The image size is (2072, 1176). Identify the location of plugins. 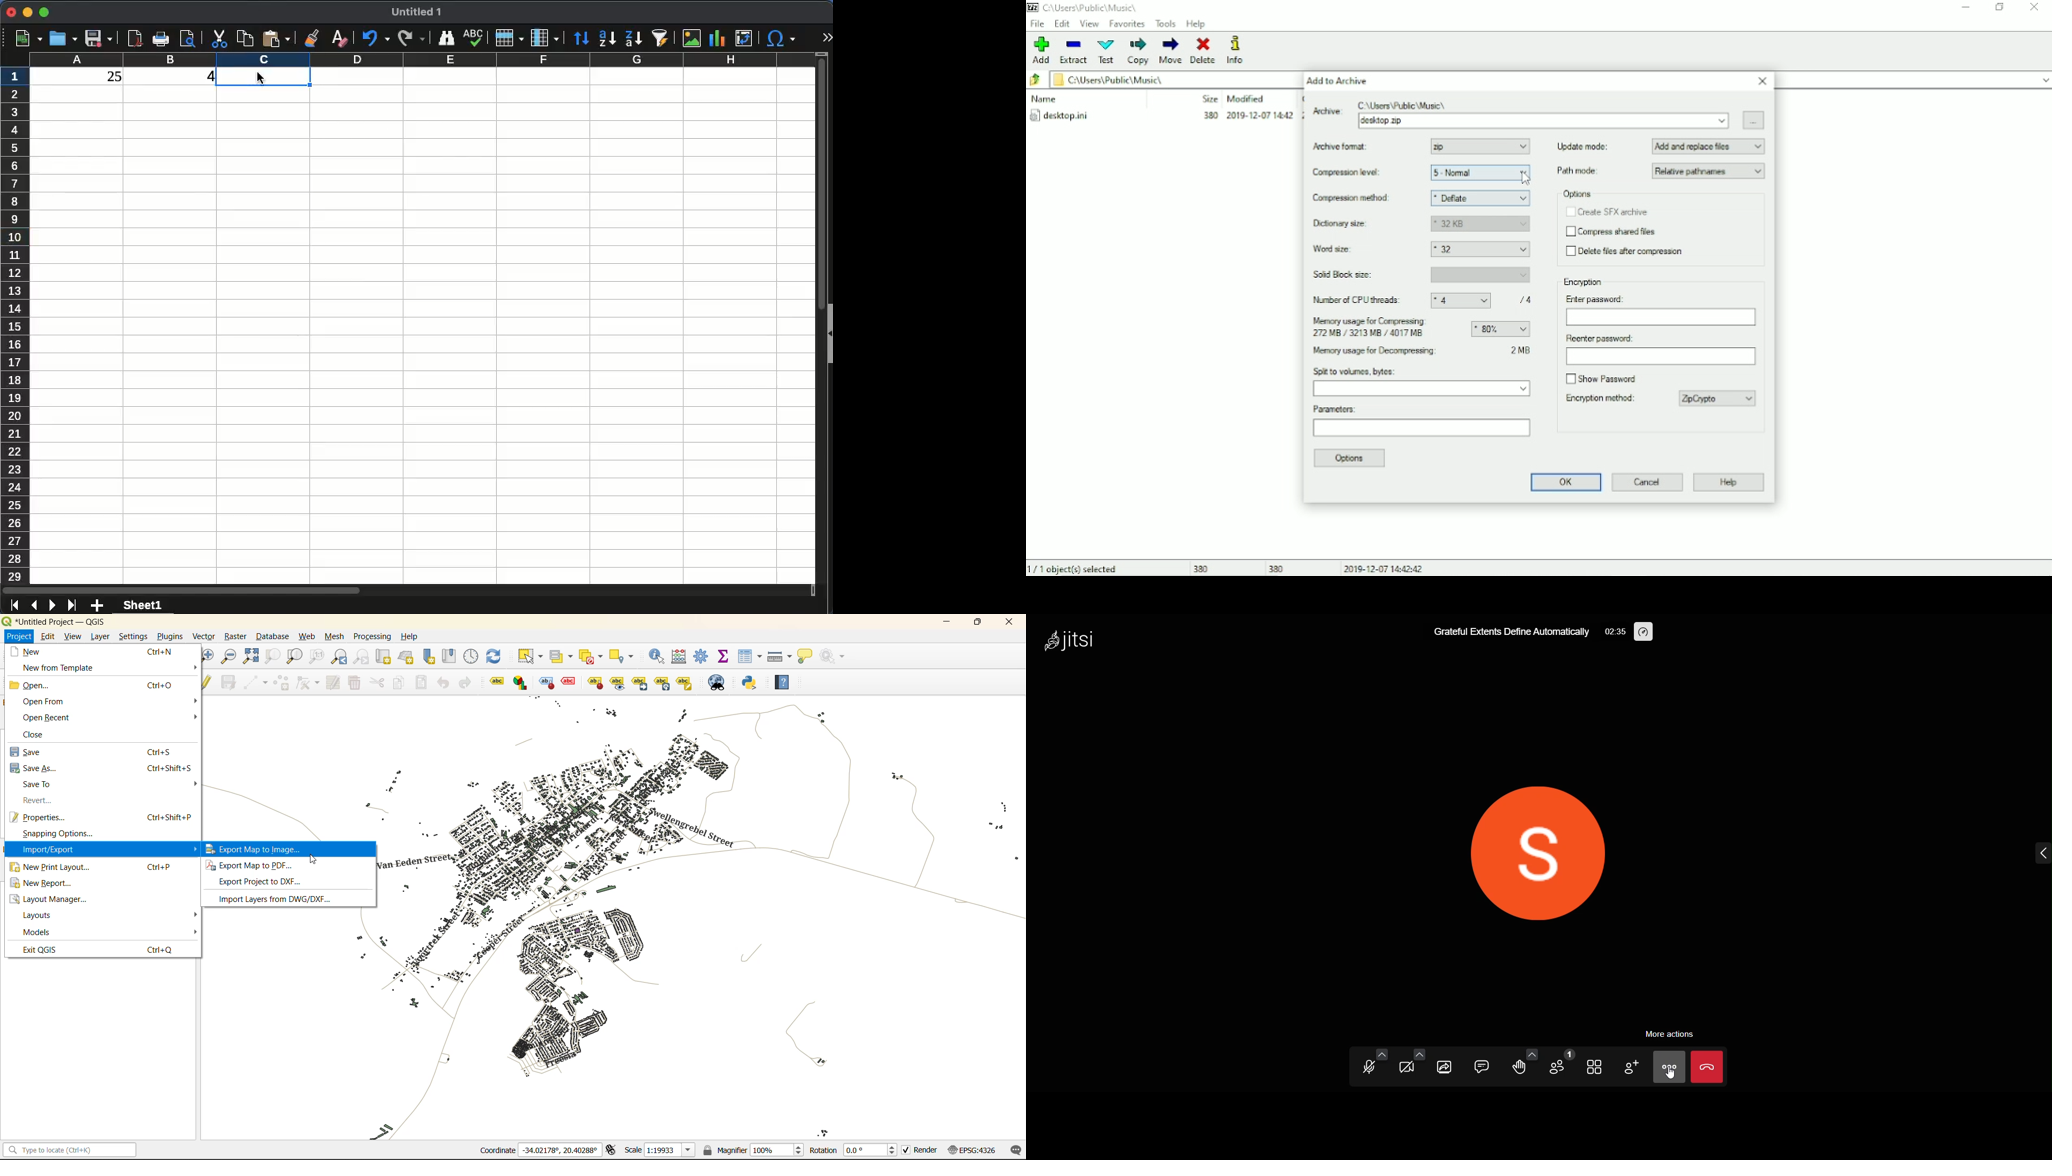
(170, 636).